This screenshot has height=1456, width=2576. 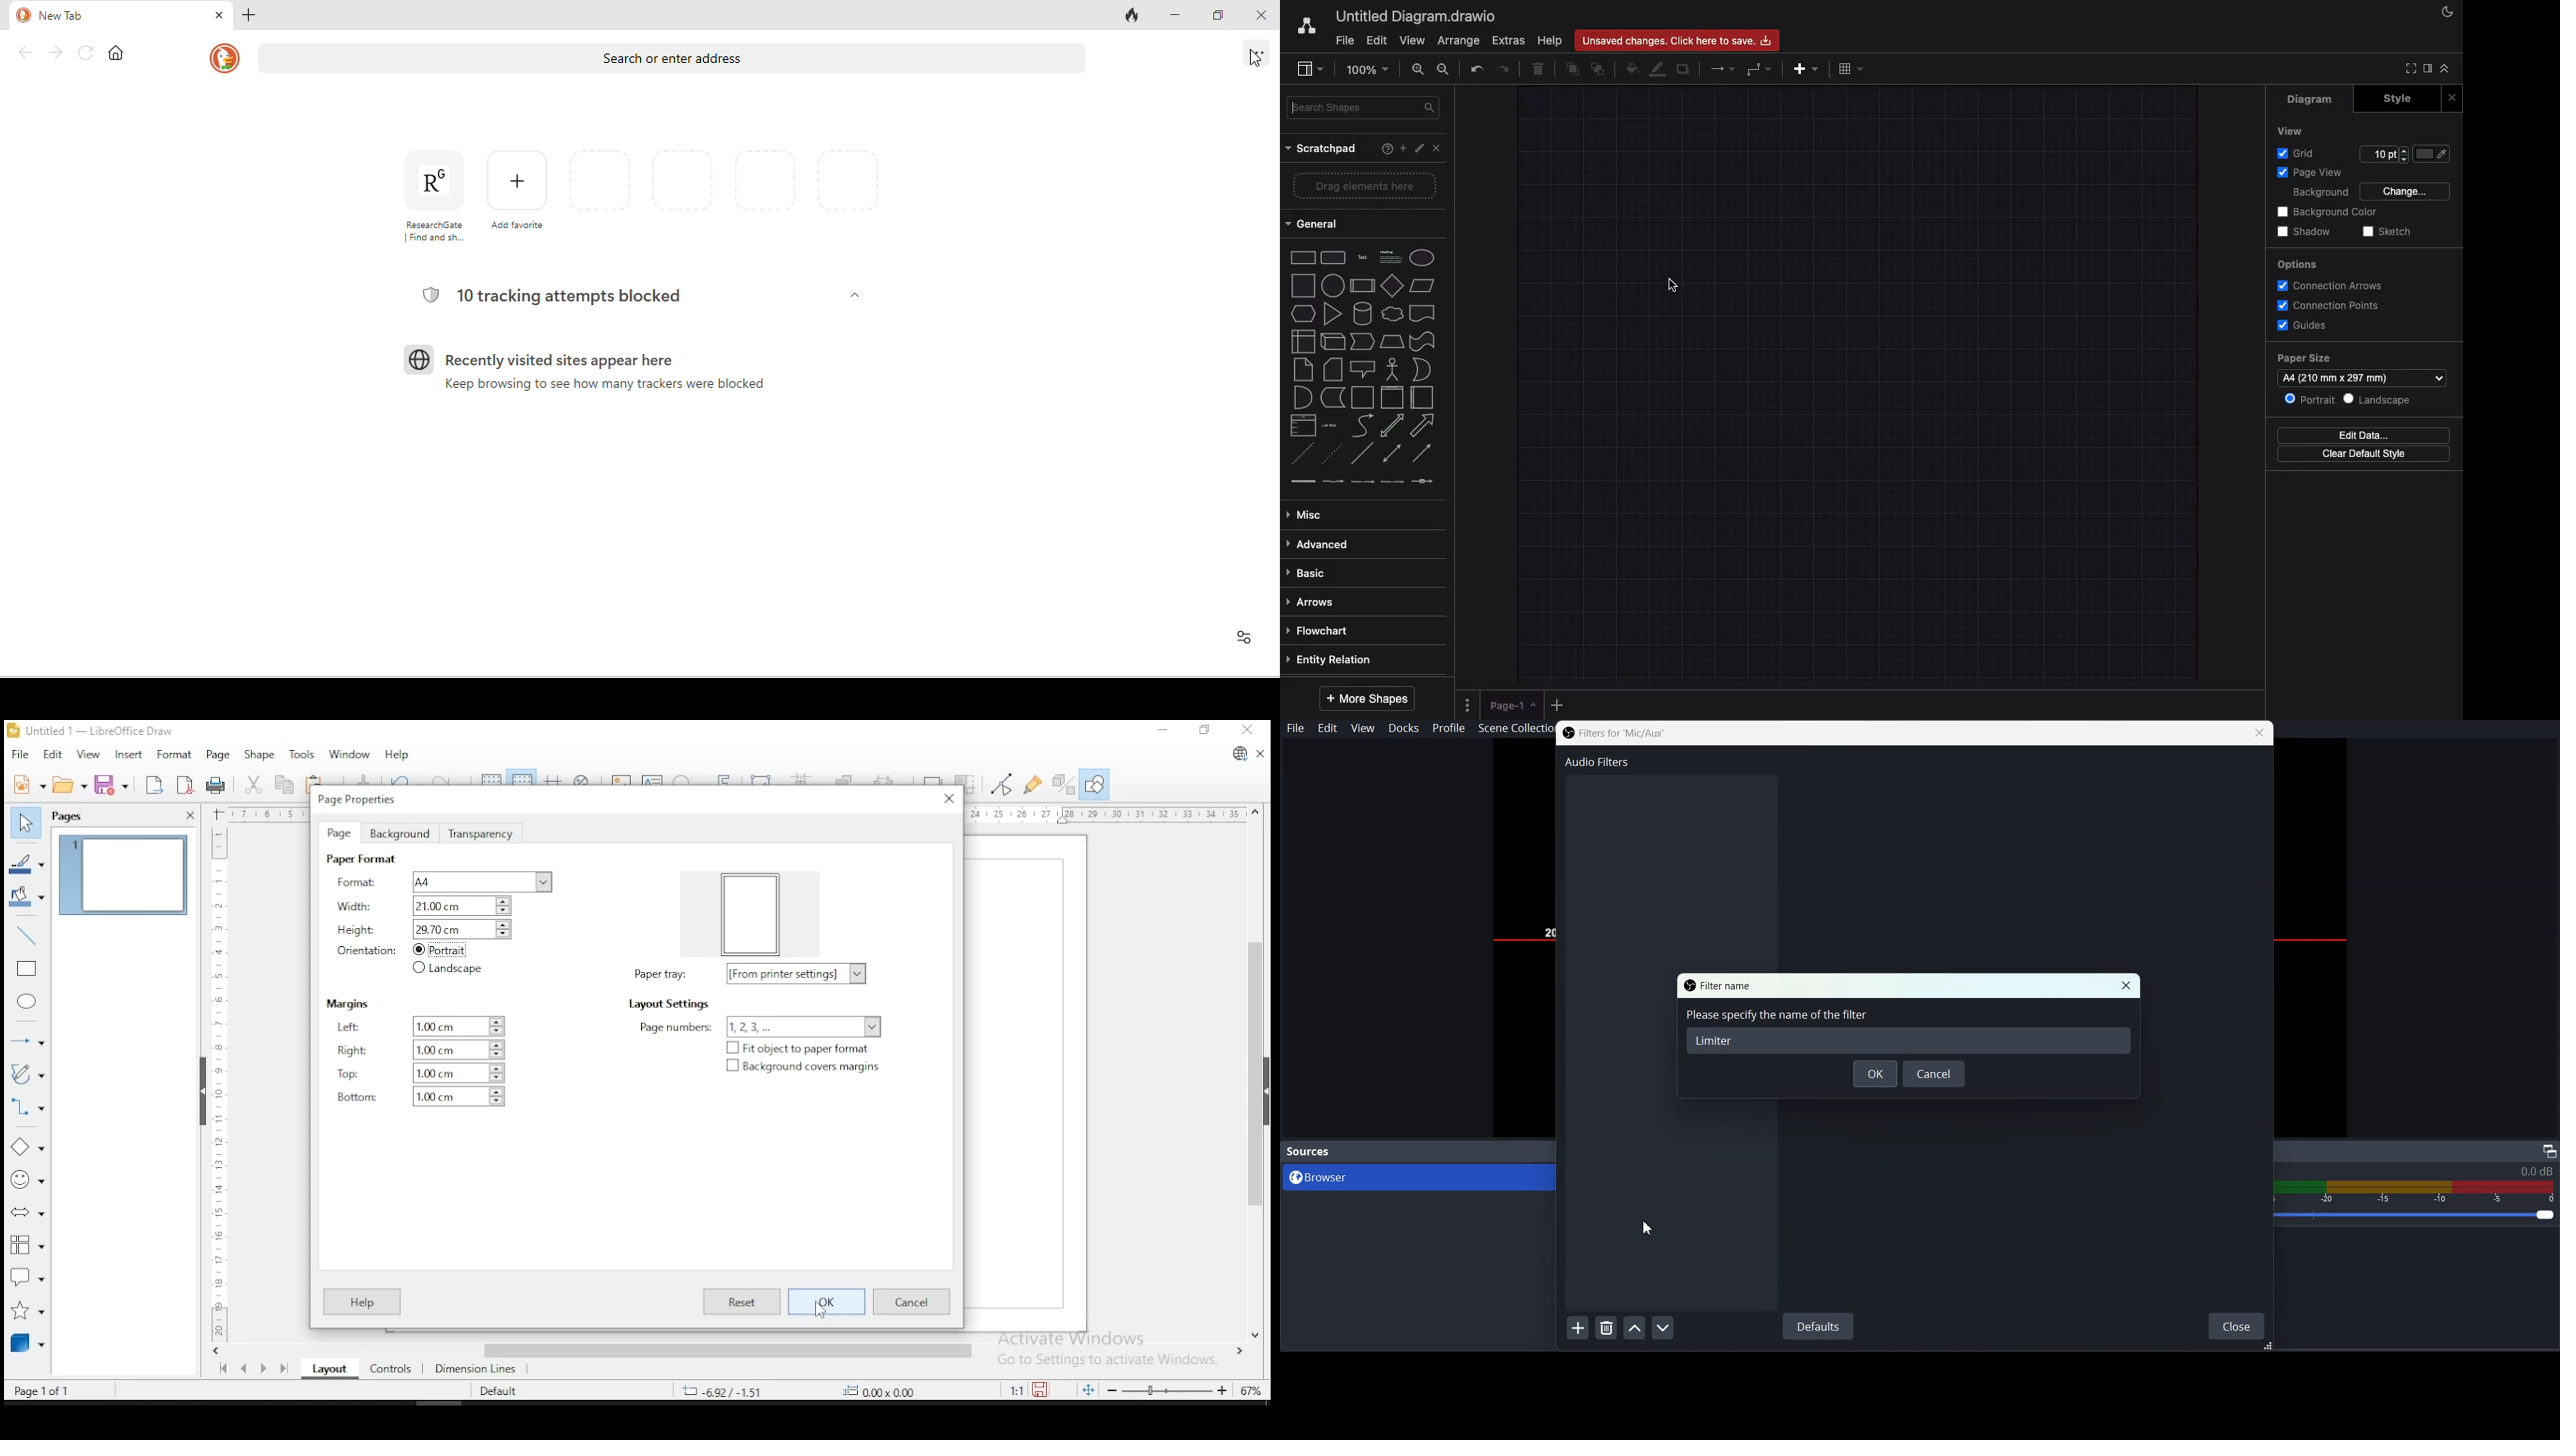 I want to click on Options, so click(x=2300, y=265).